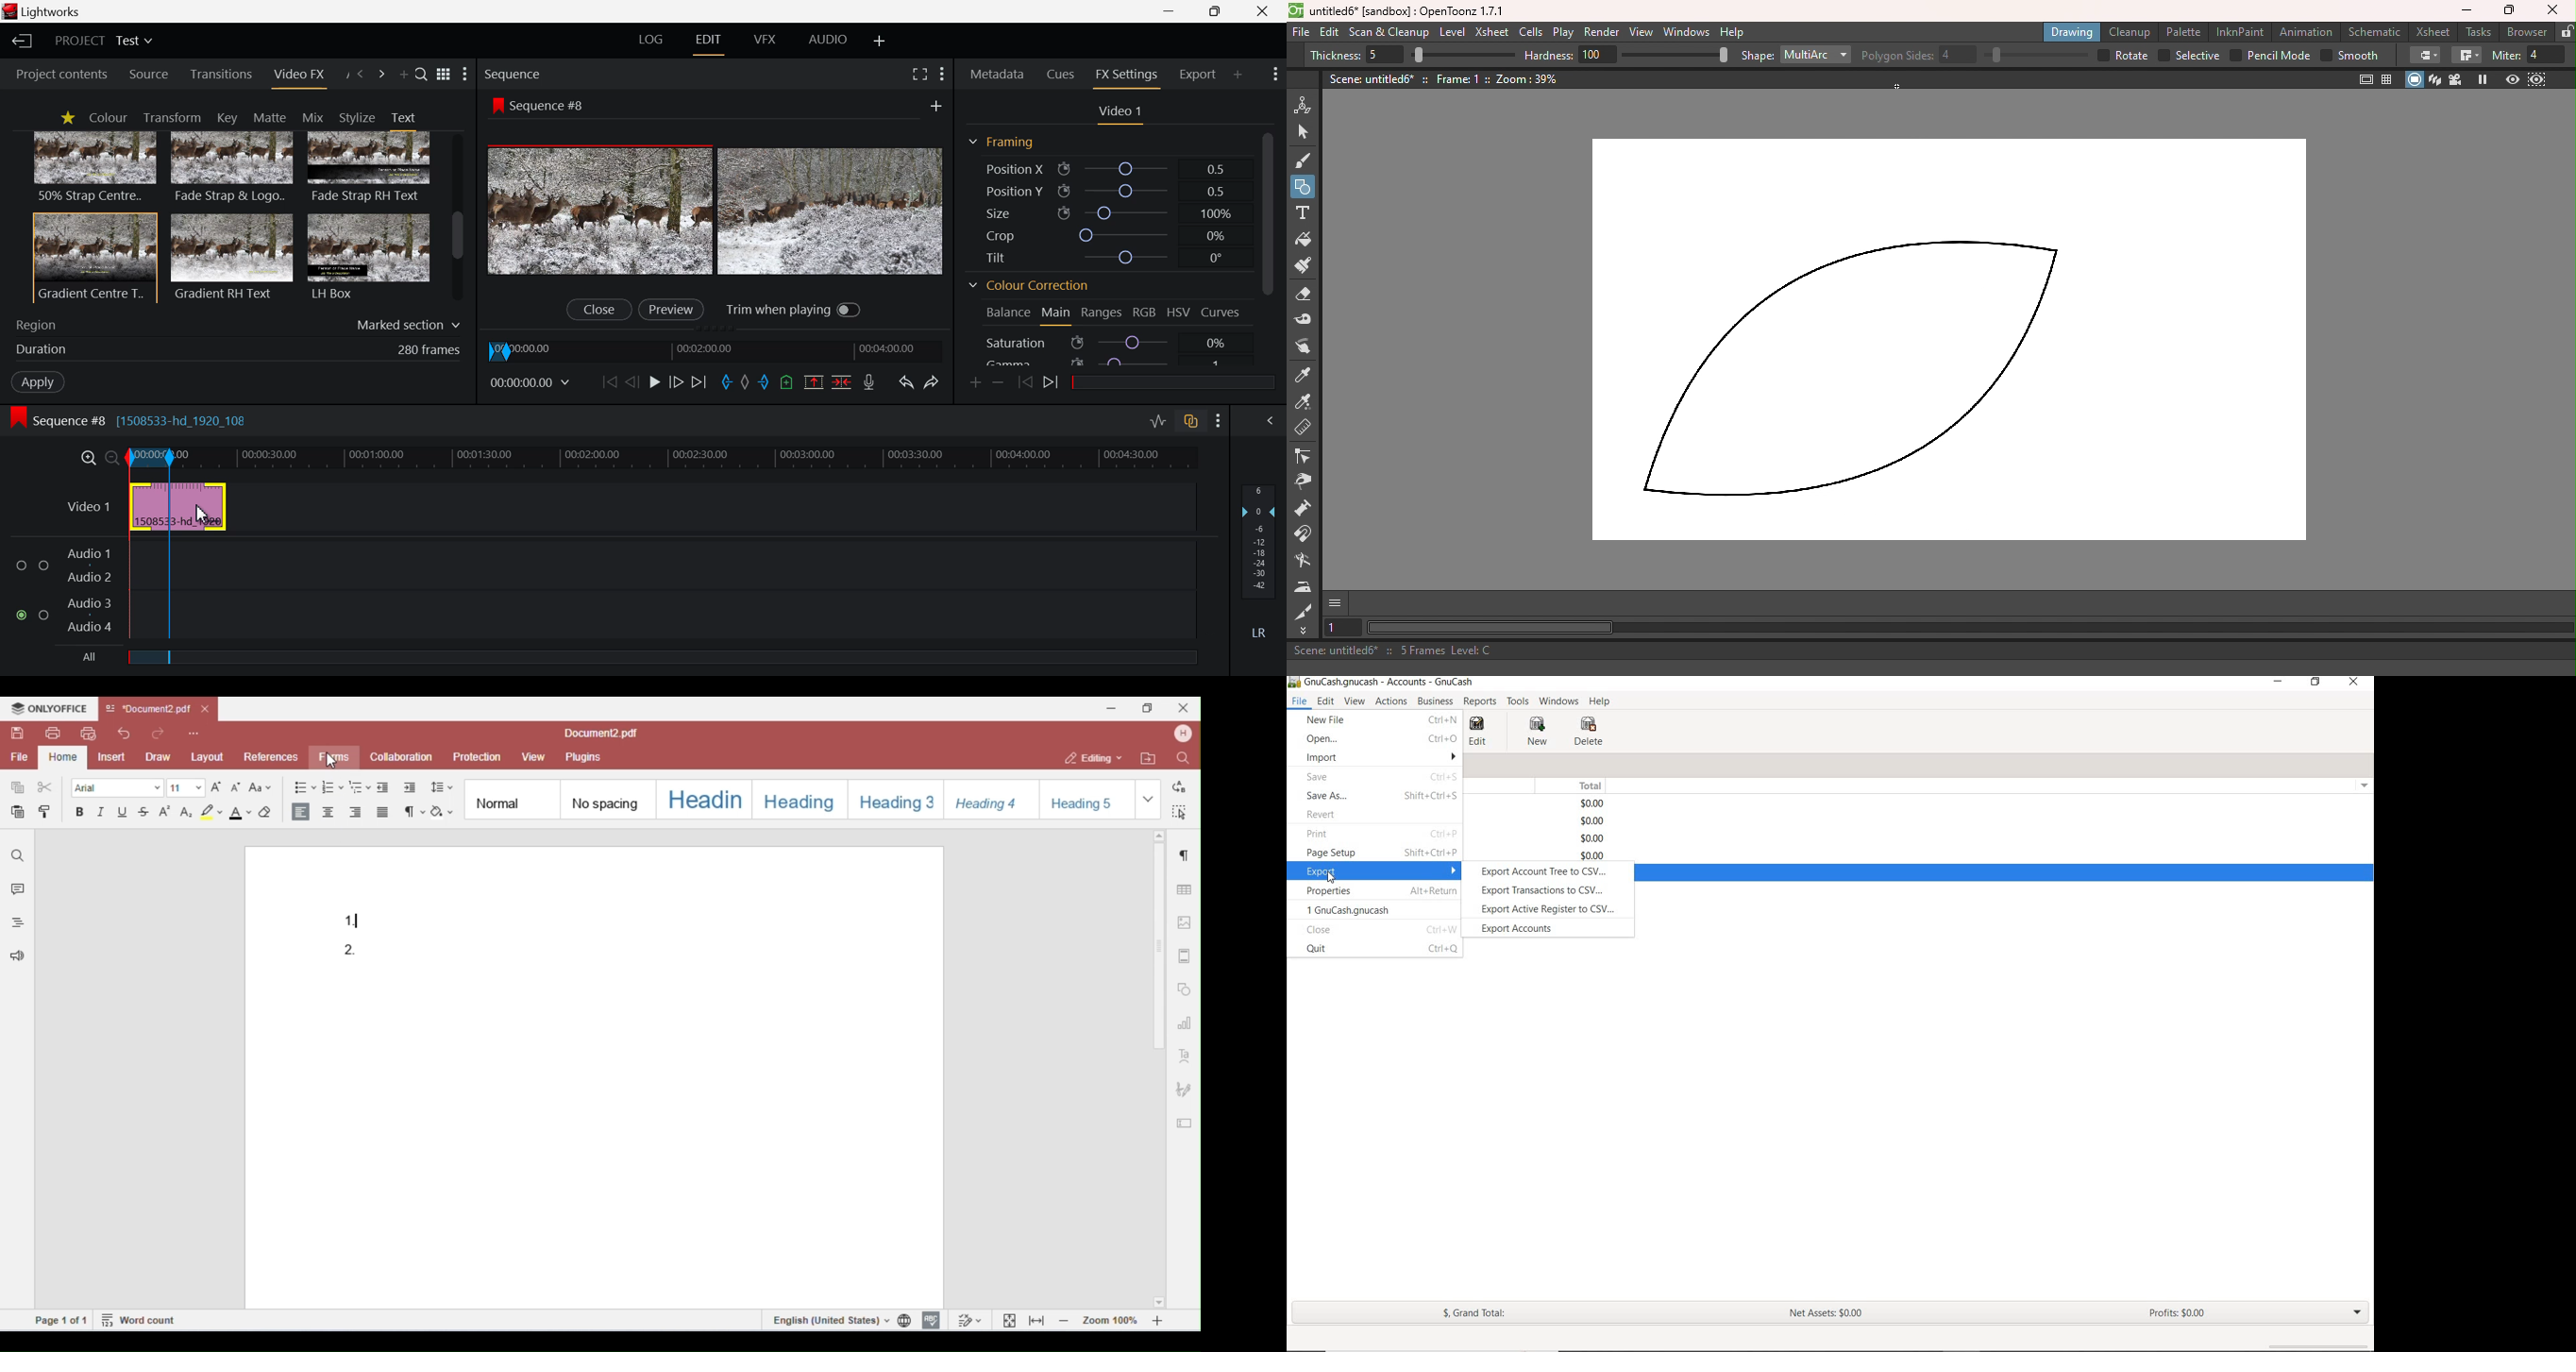 The height and width of the screenshot is (1372, 2576). Describe the element at coordinates (1442, 739) in the screenshot. I see `Ctrl+O` at that location.